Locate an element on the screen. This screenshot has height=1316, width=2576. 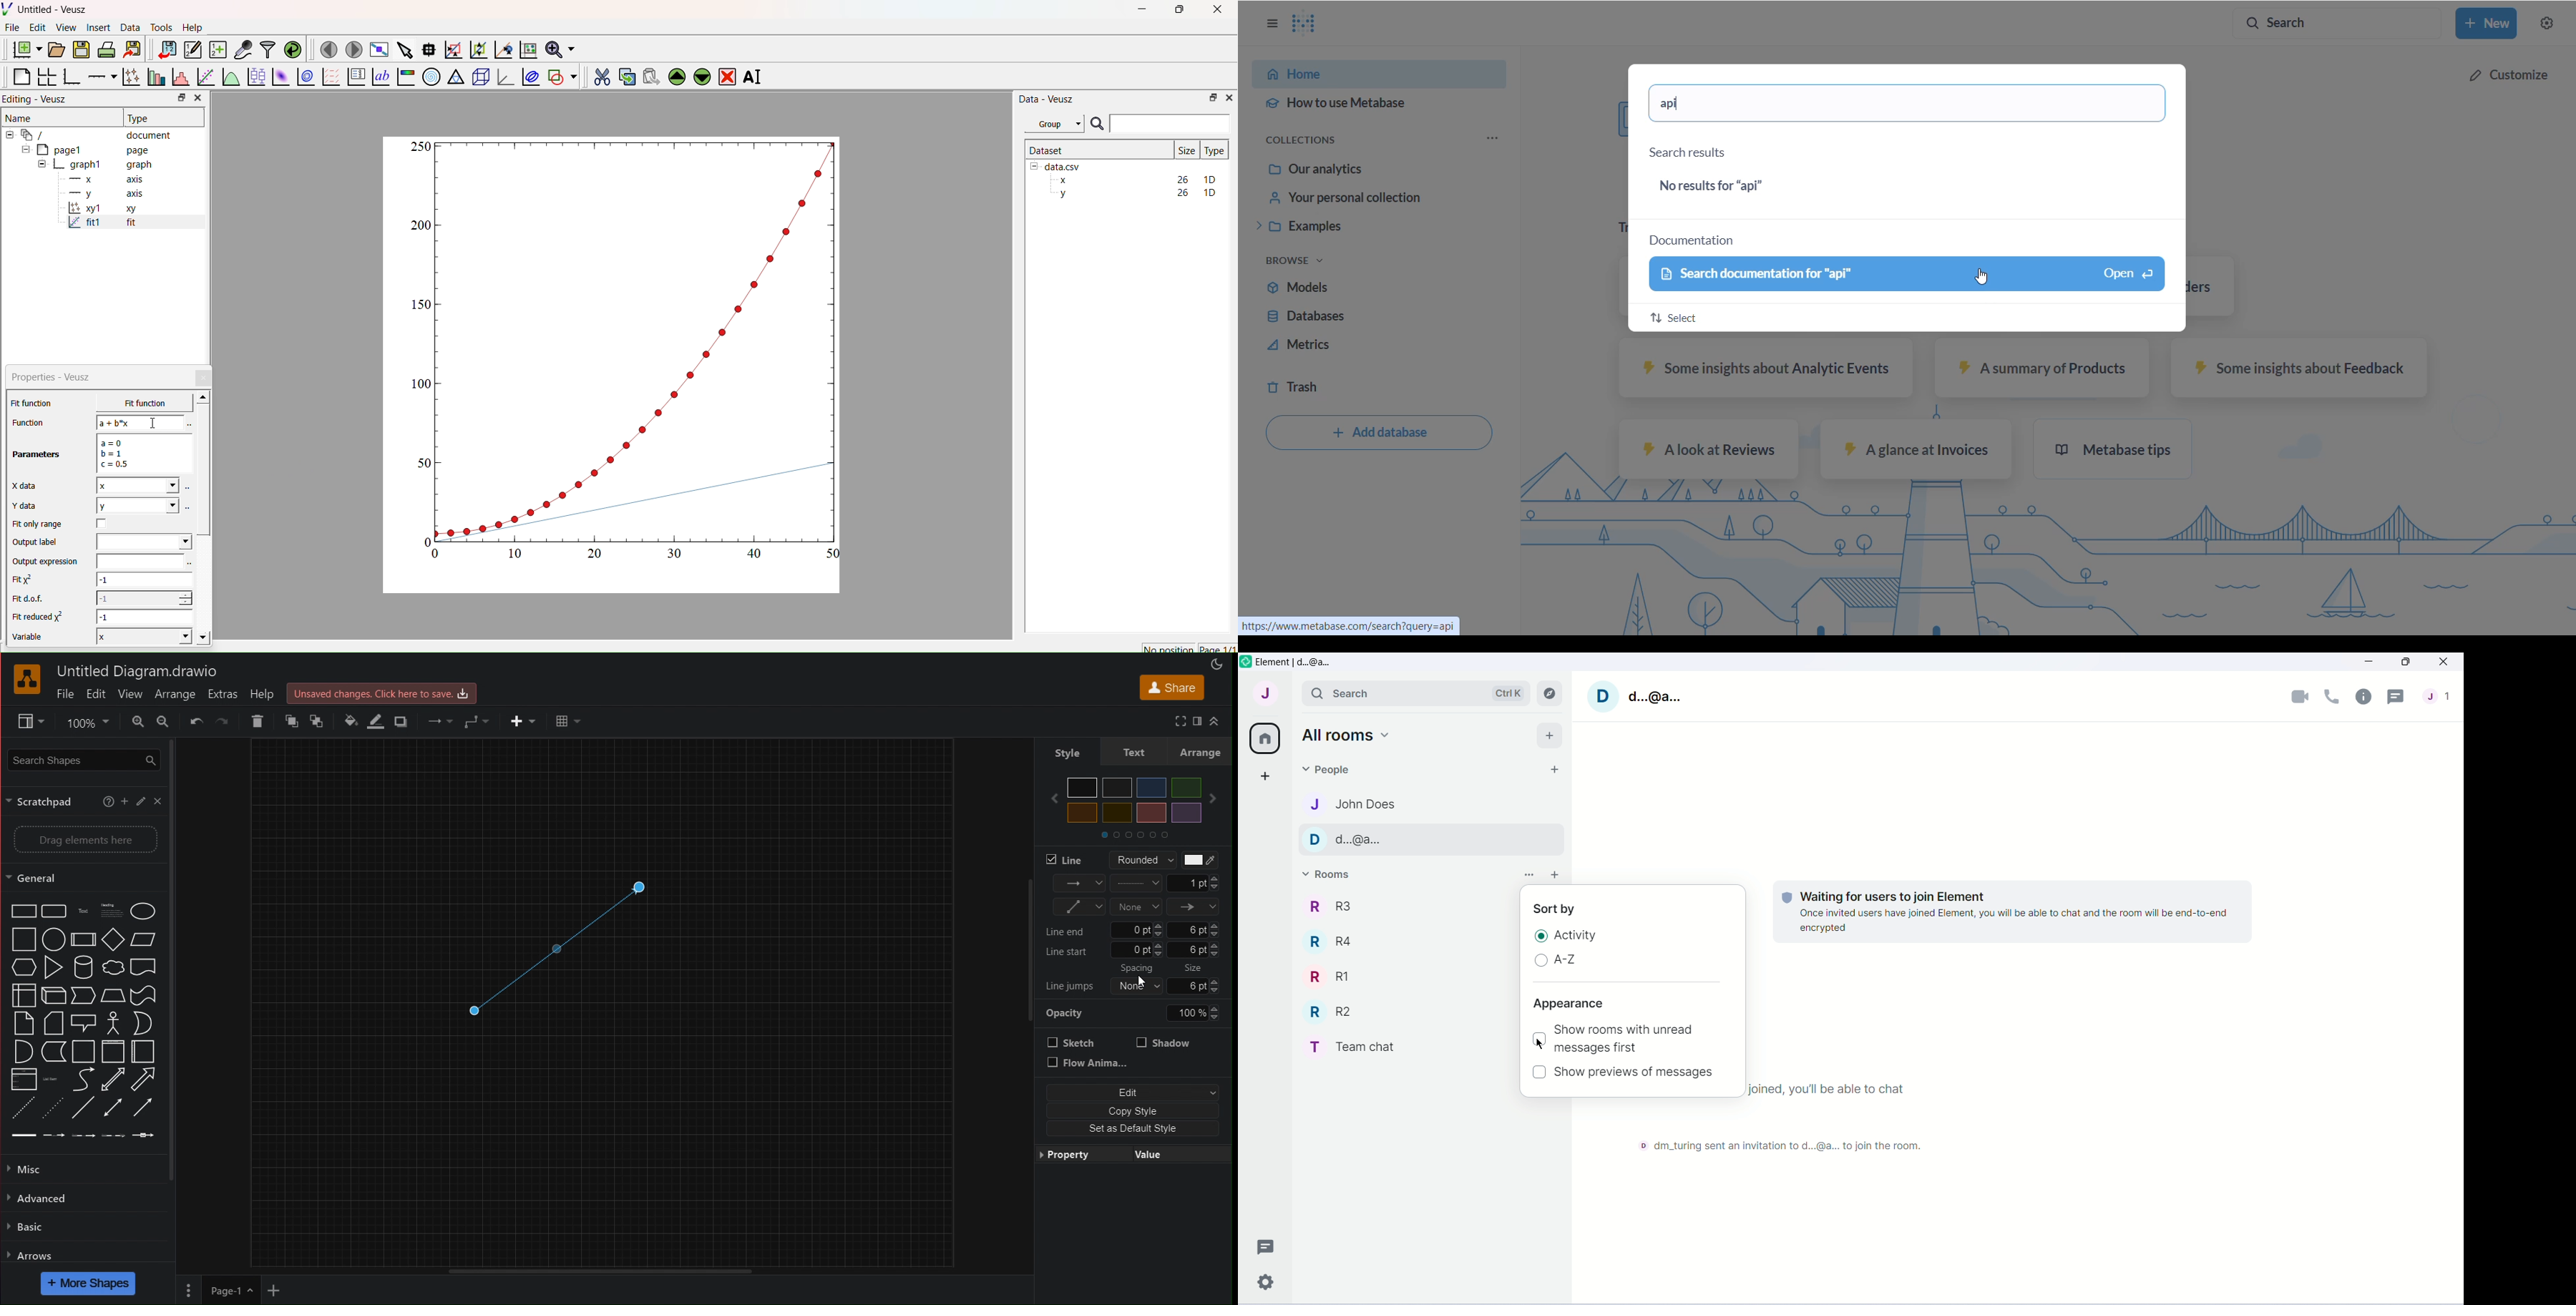
Paste is located at coordinates (649, 75).